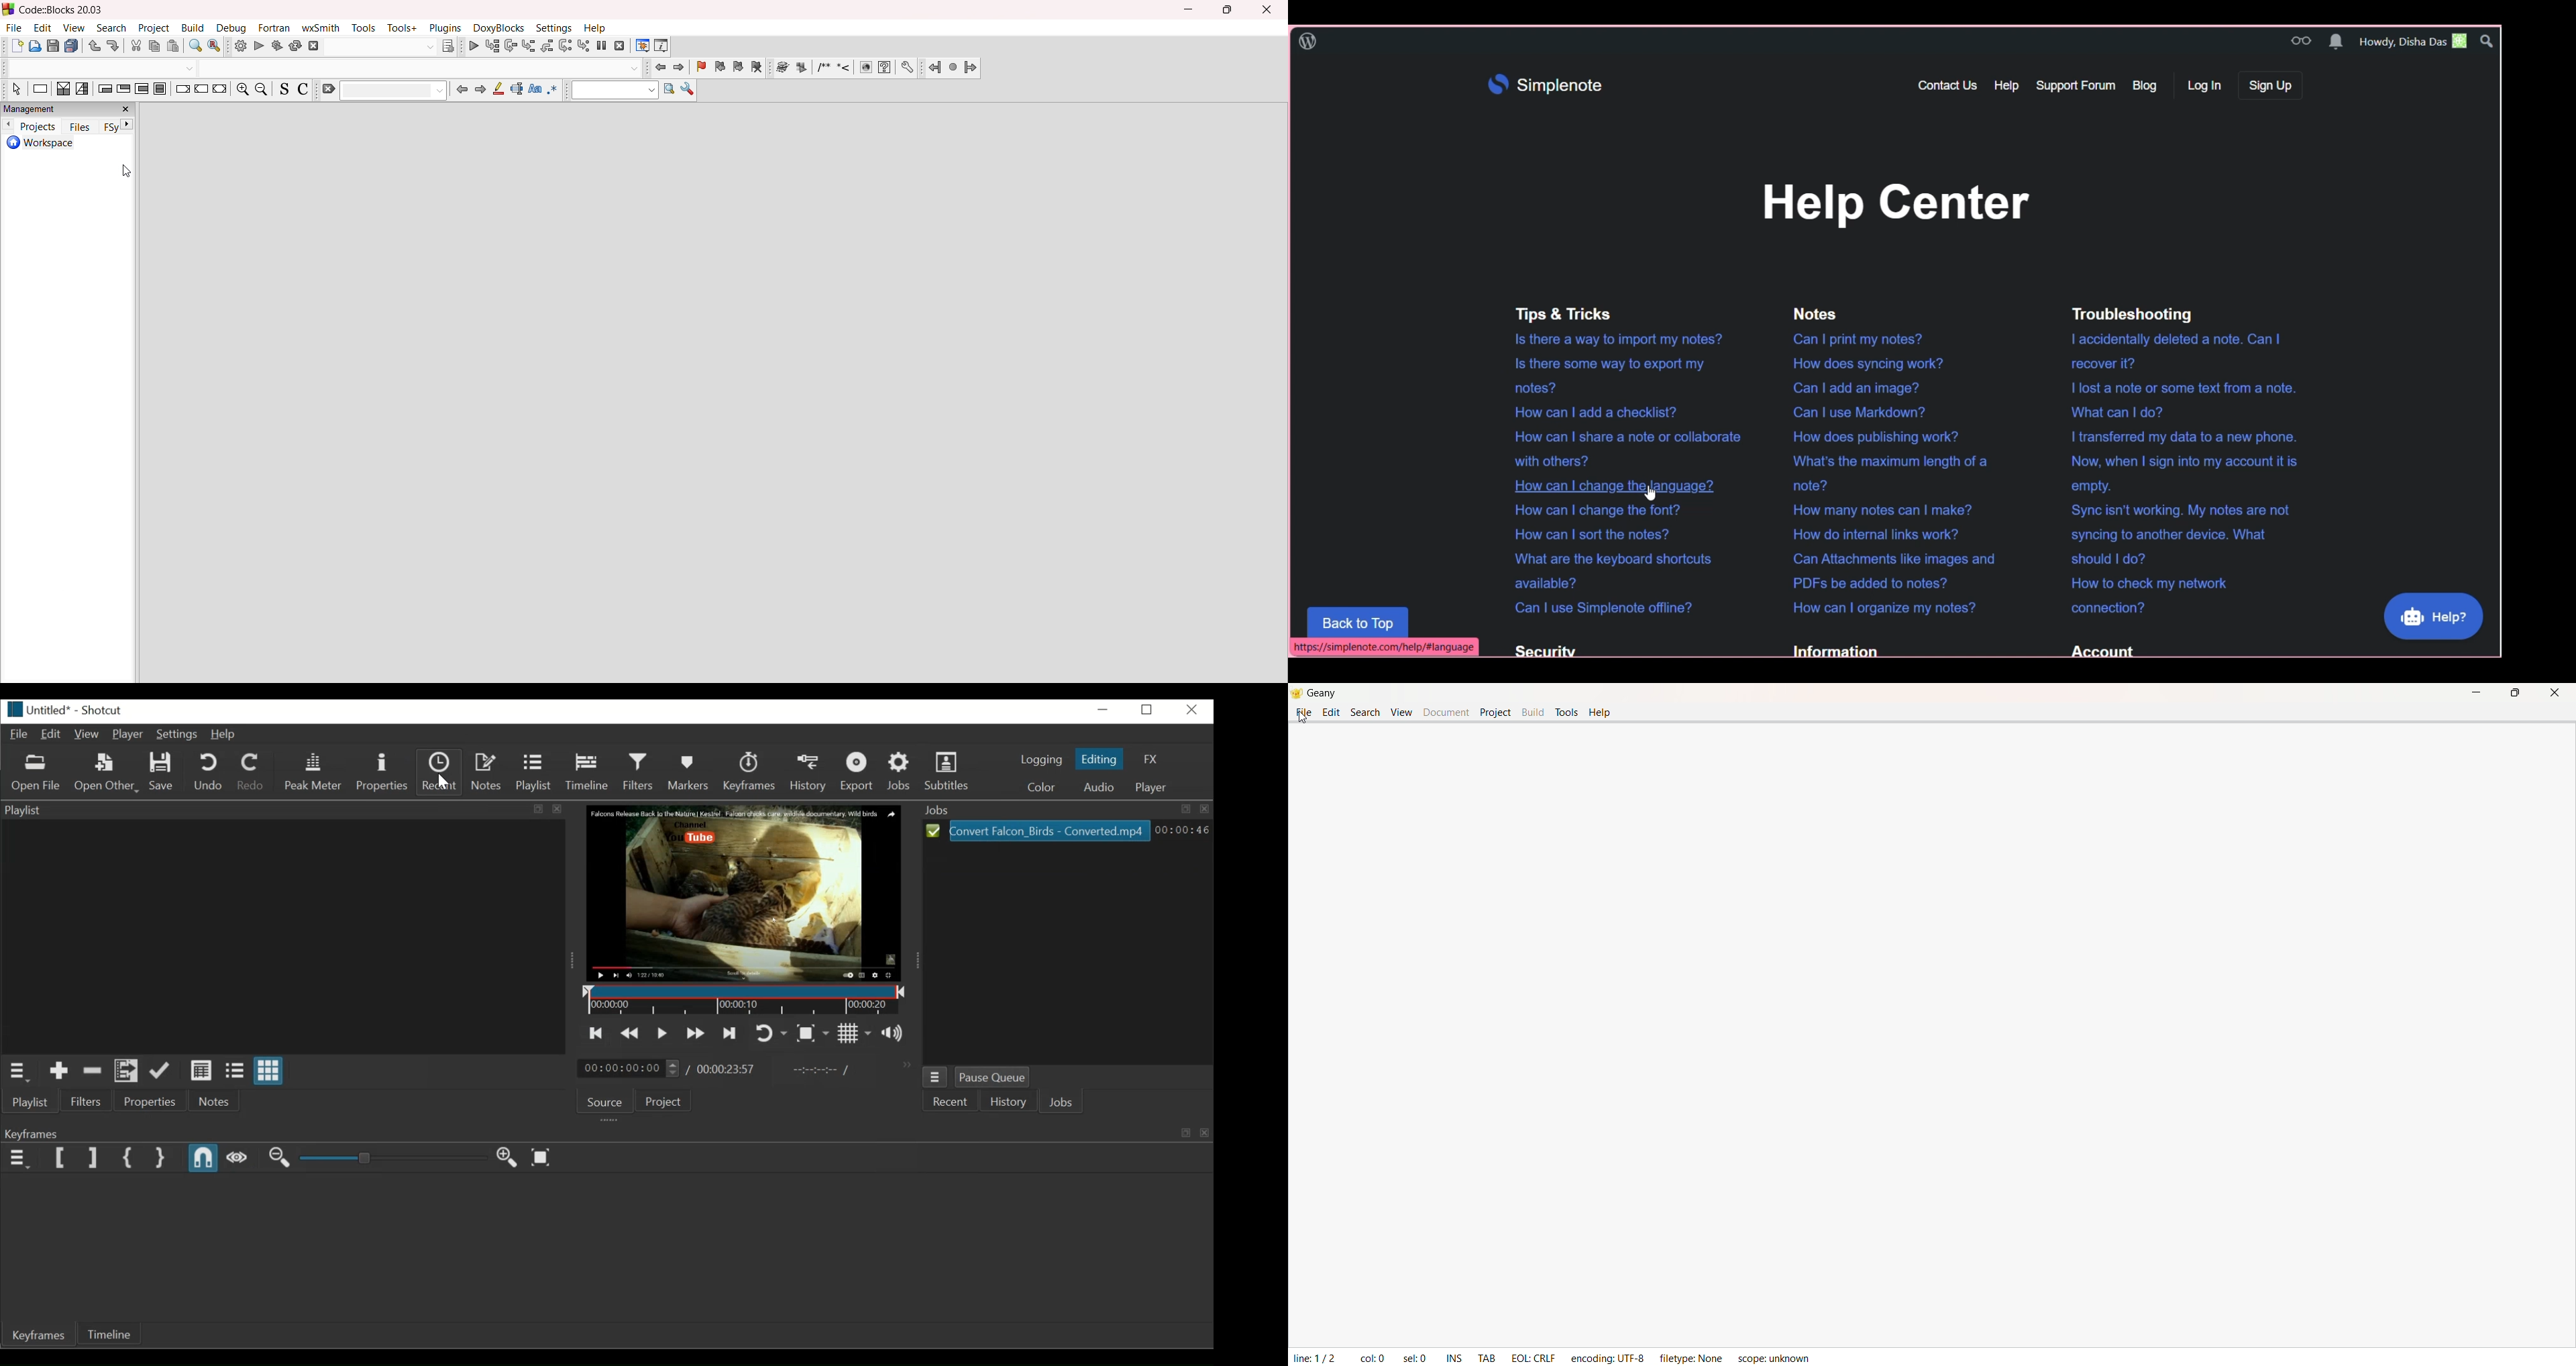 The width and height of the screenshot is (2576, 1372). What do you see at coordinates (629, 1069) in the screenshot?
I see `00:00:00:00(Current position)` at bounding box center [629, 1069].